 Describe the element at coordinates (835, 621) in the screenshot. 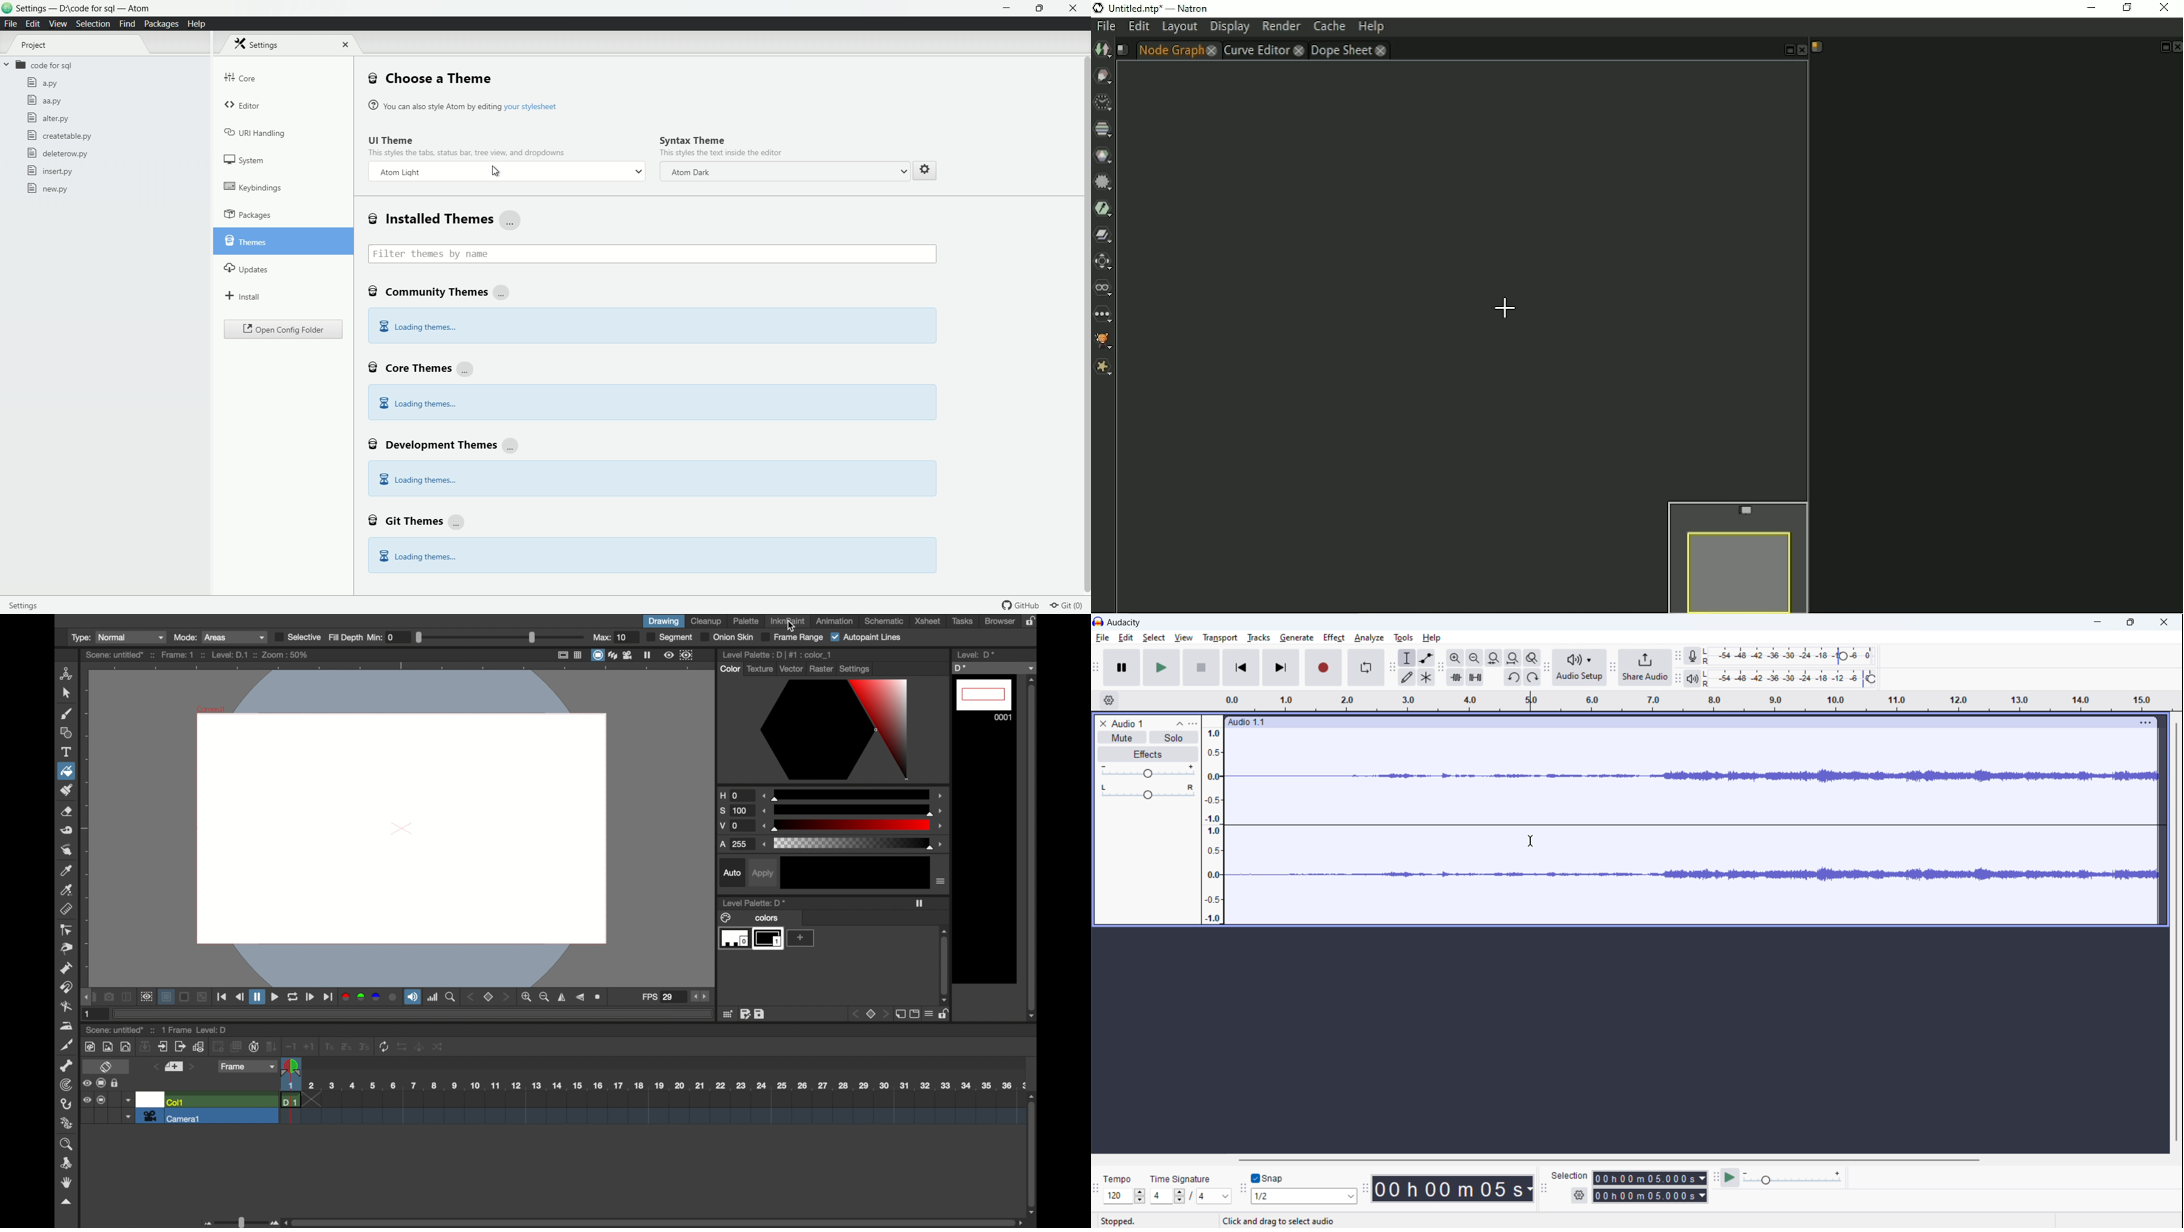

I see `animation` at that location.